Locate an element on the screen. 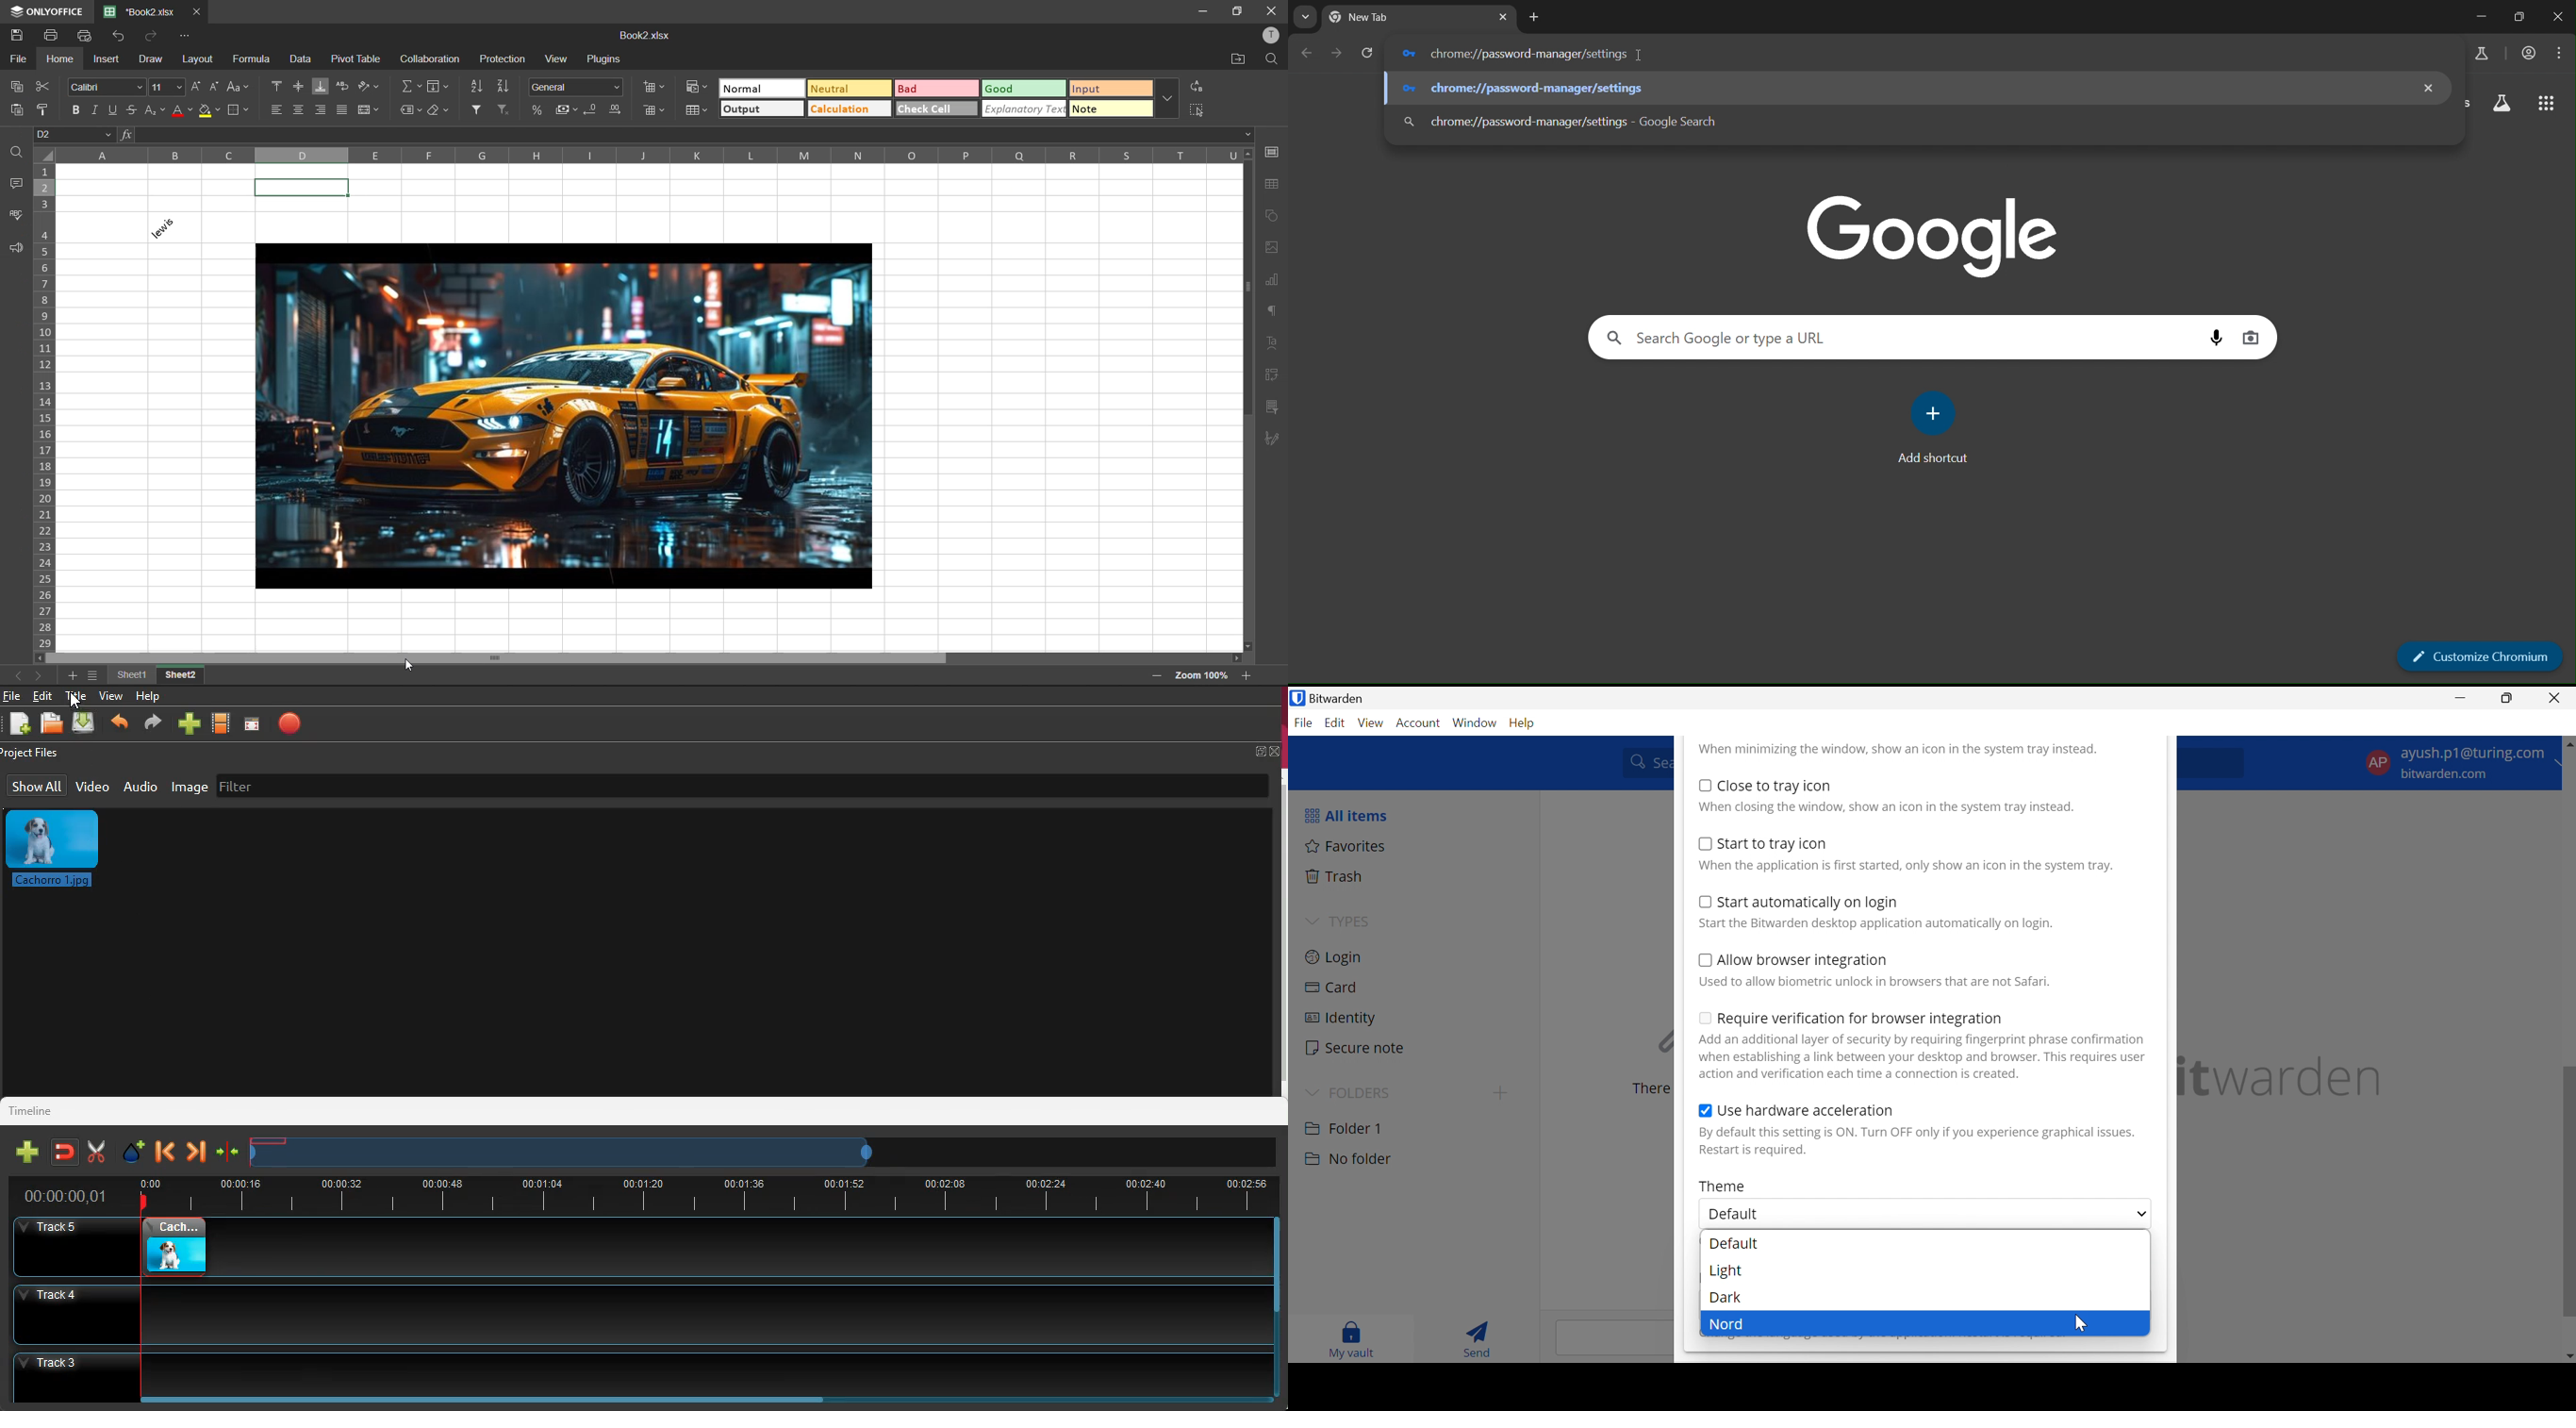  sub/superscript is located at coordinates (156, 111).